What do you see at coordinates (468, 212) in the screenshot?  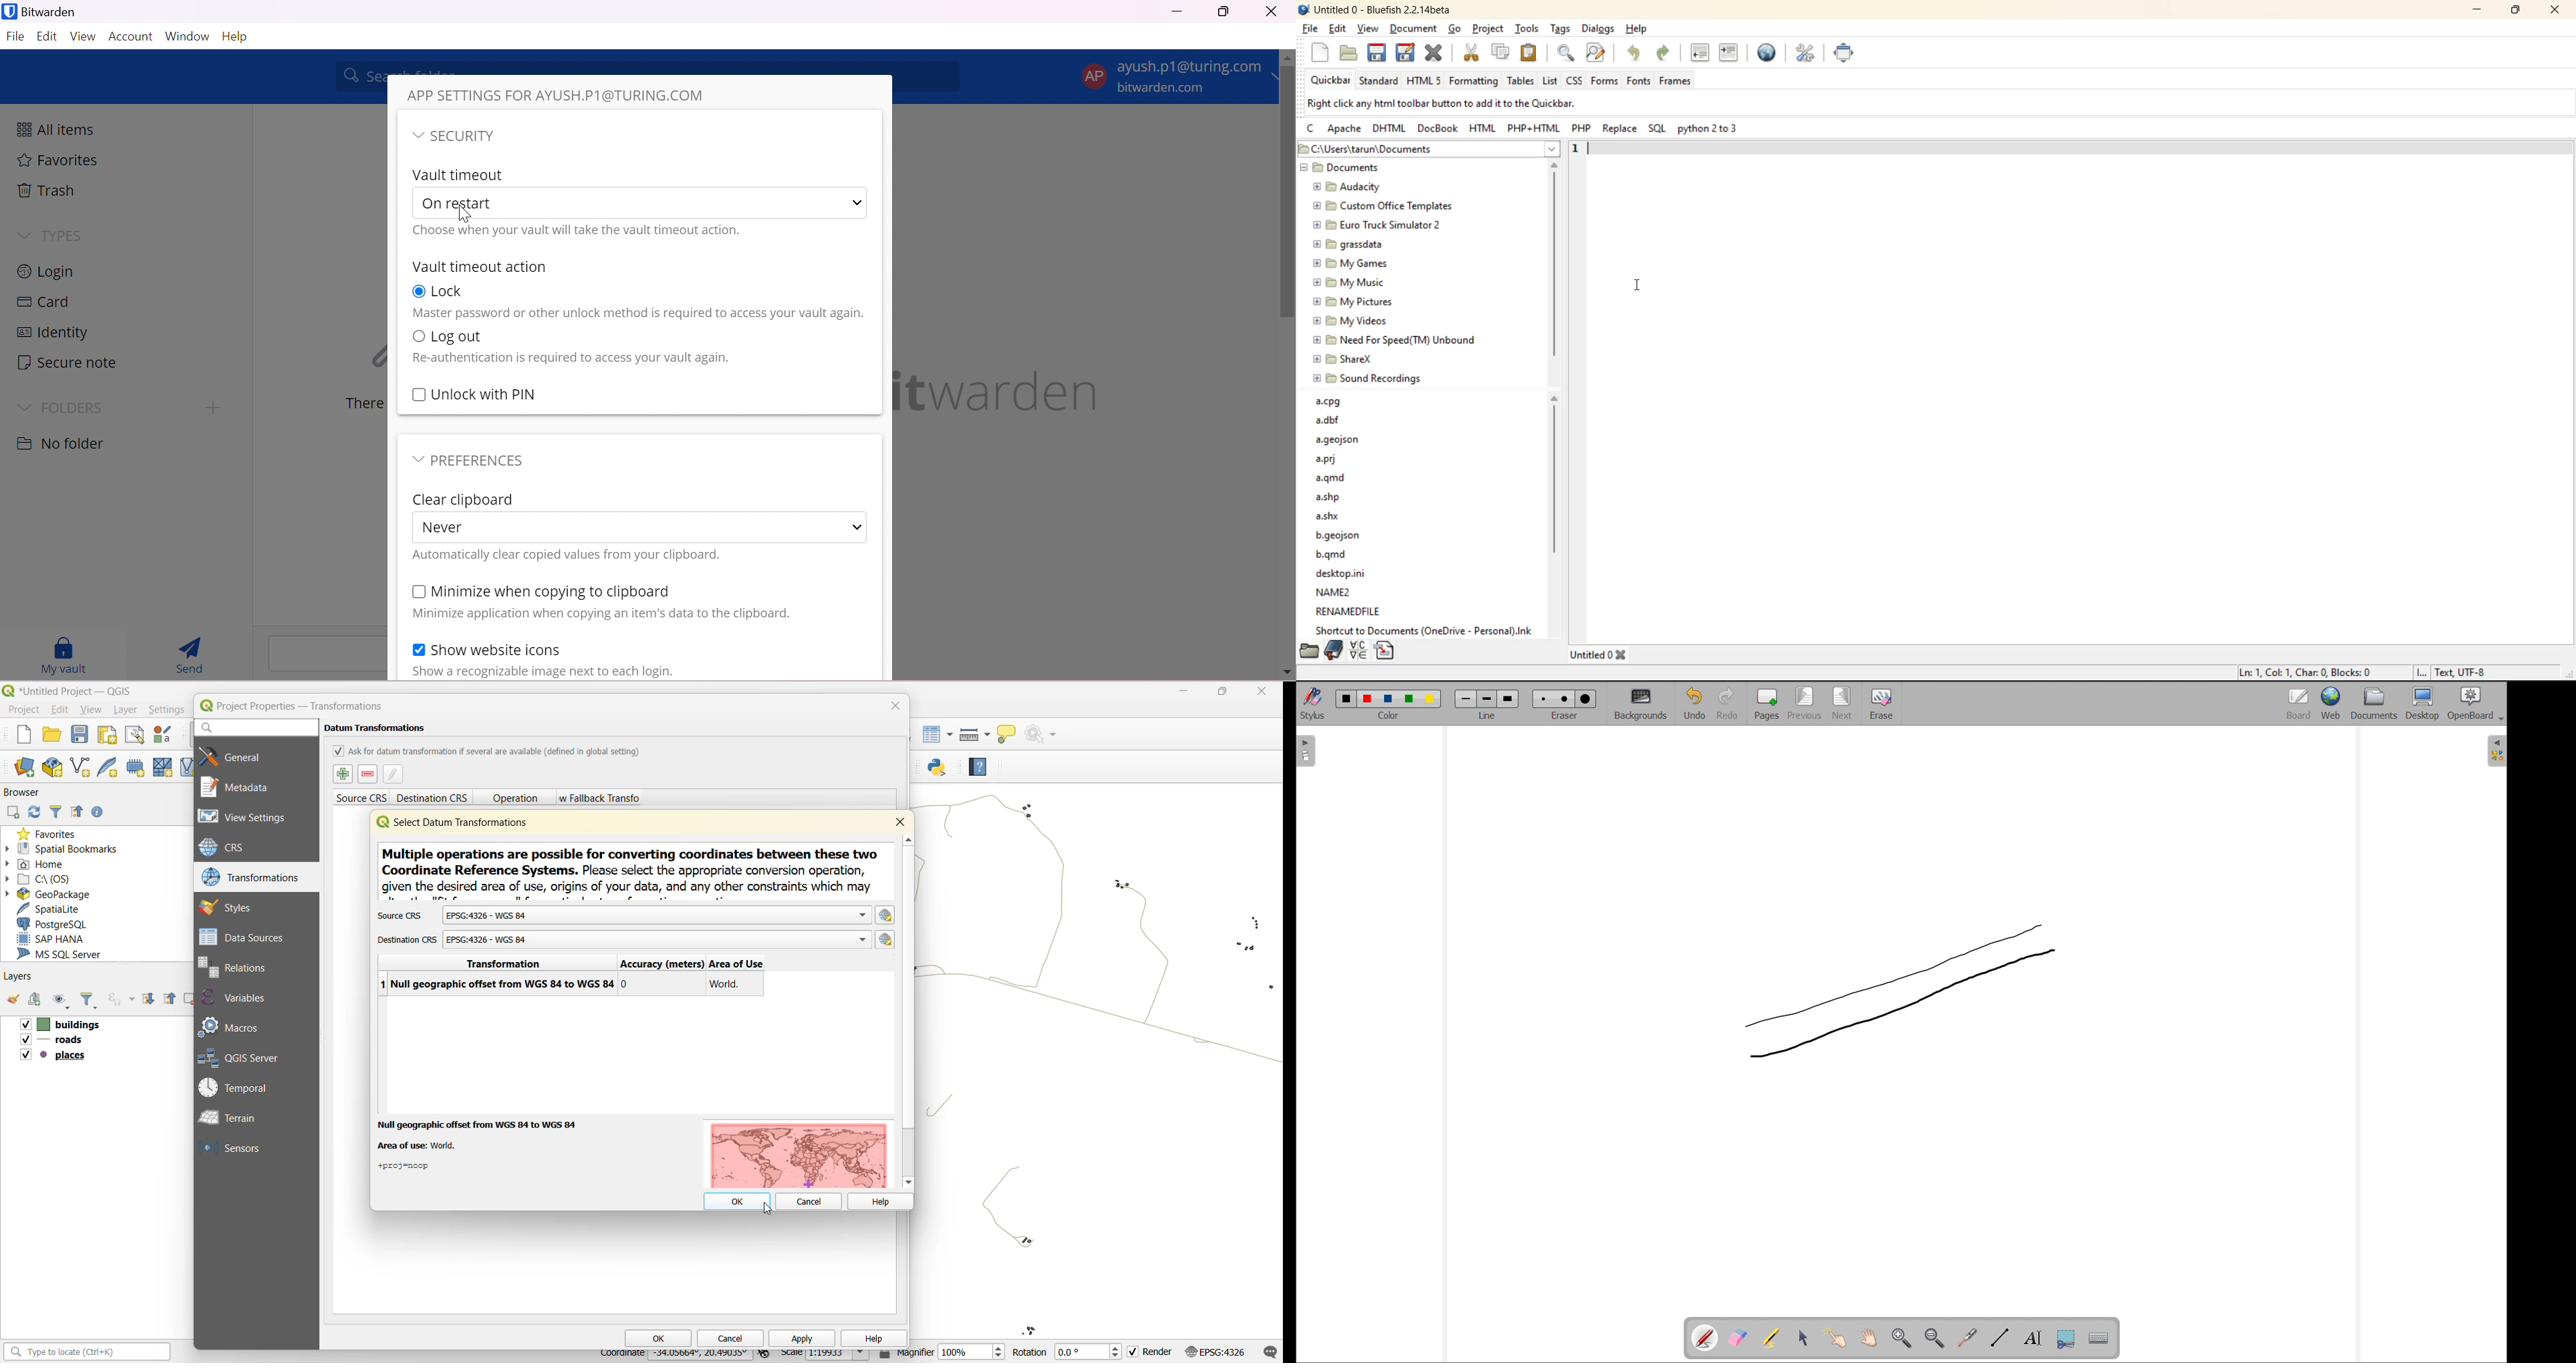 I see `cursor` at bounding box center [468, 212].